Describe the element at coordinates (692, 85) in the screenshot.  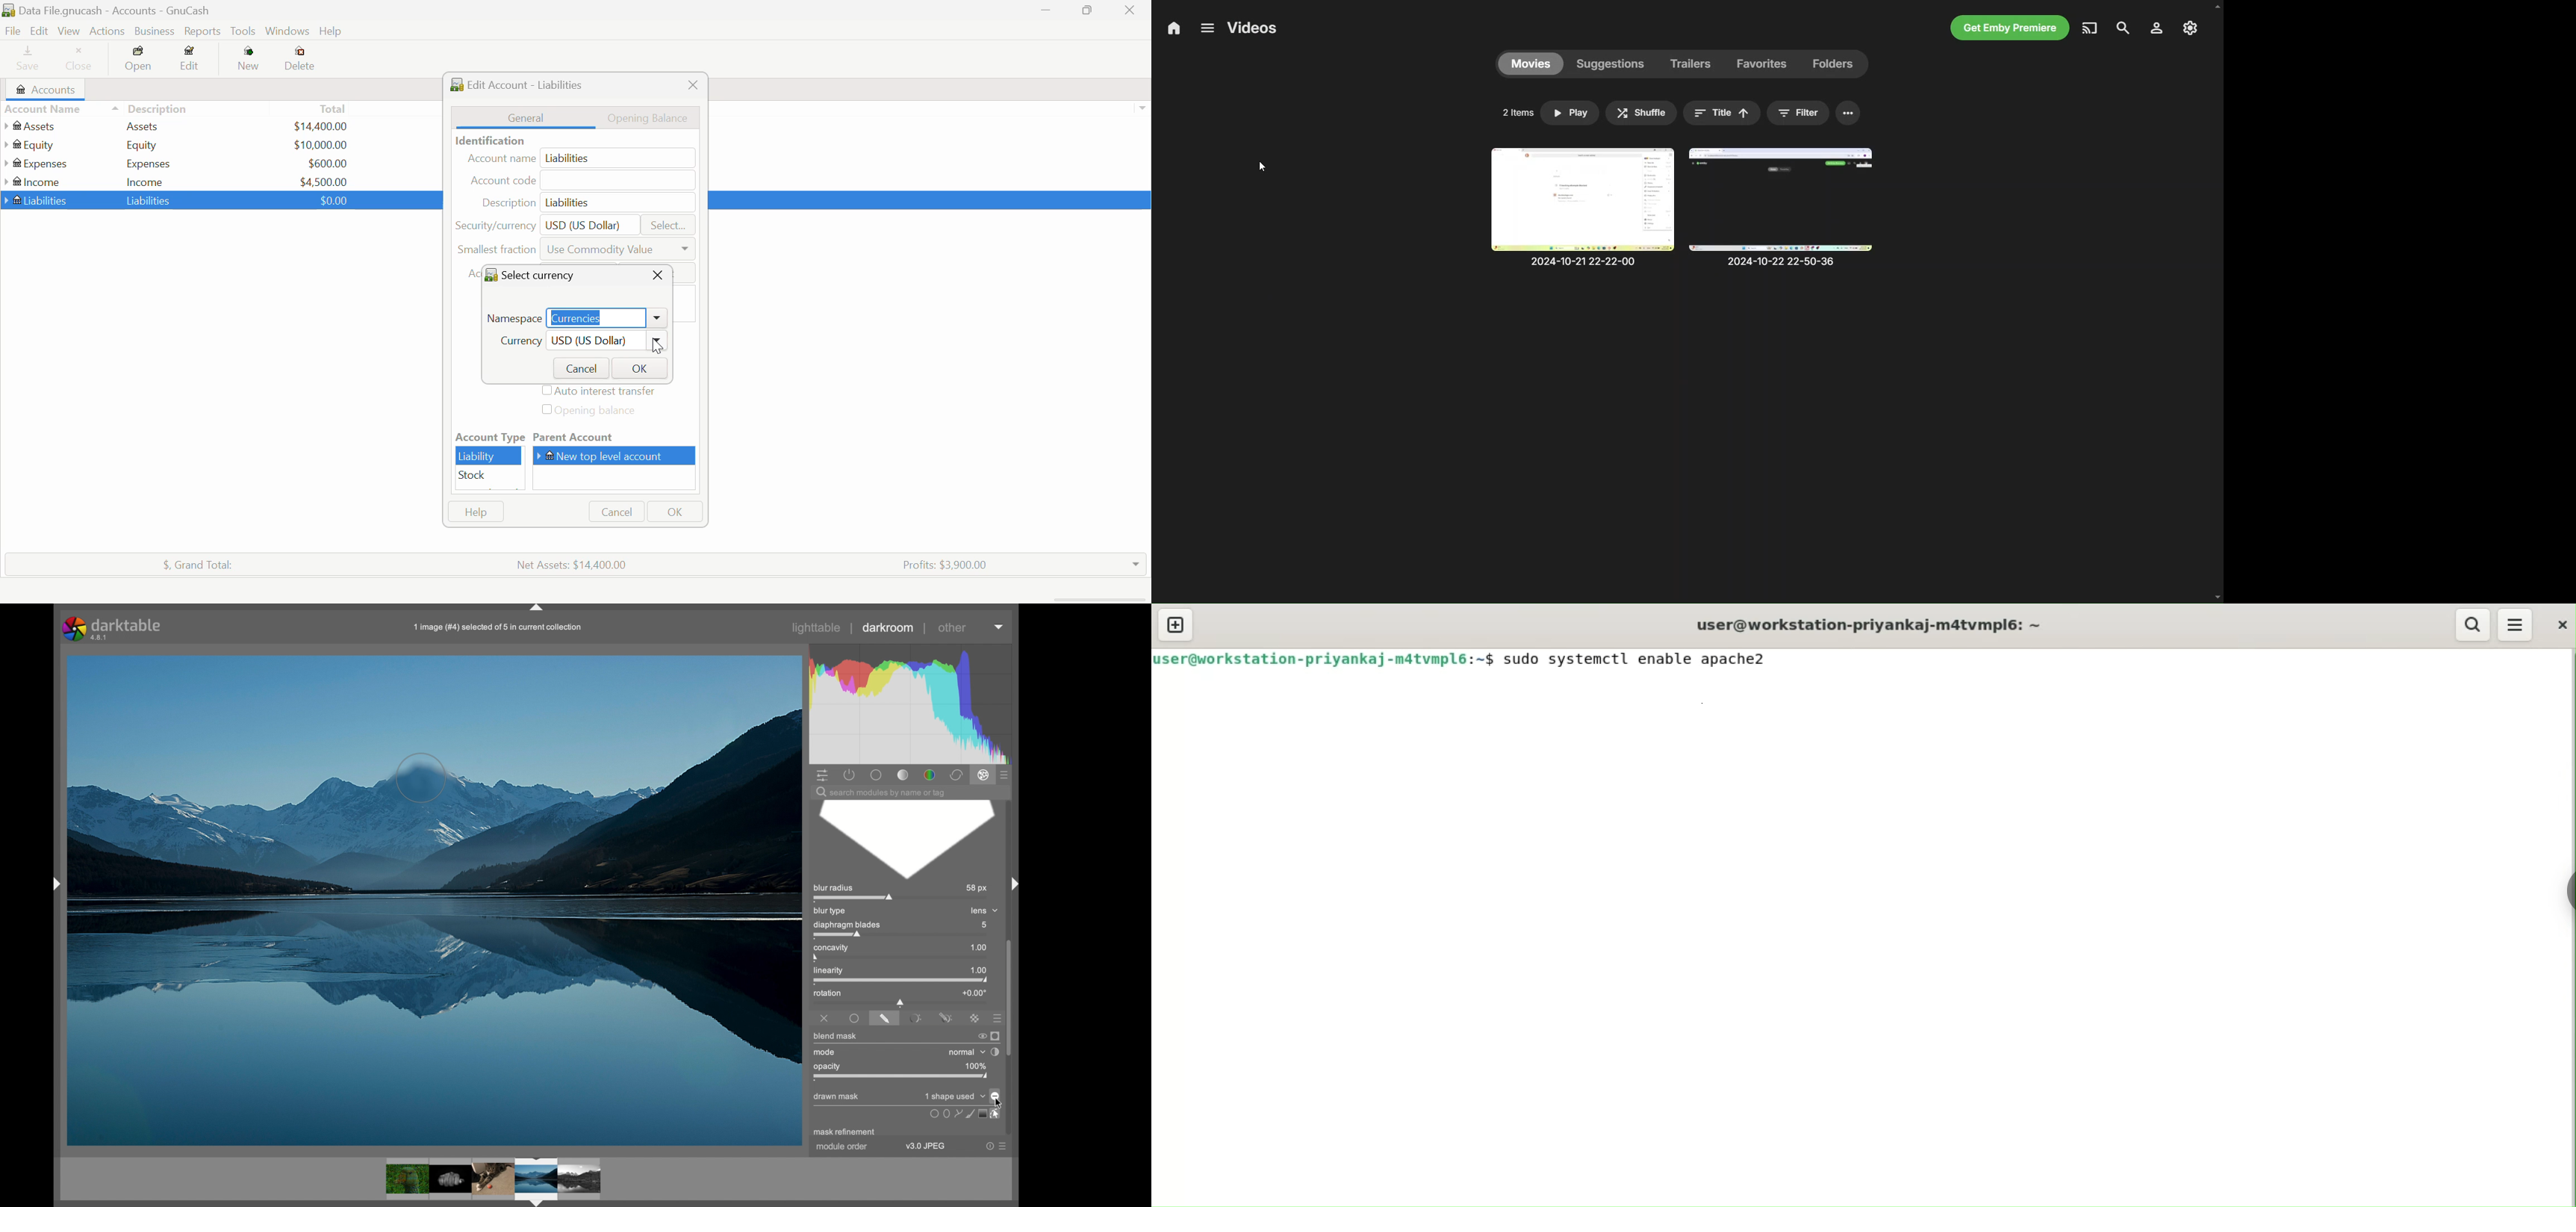
I see `Close` at that location.